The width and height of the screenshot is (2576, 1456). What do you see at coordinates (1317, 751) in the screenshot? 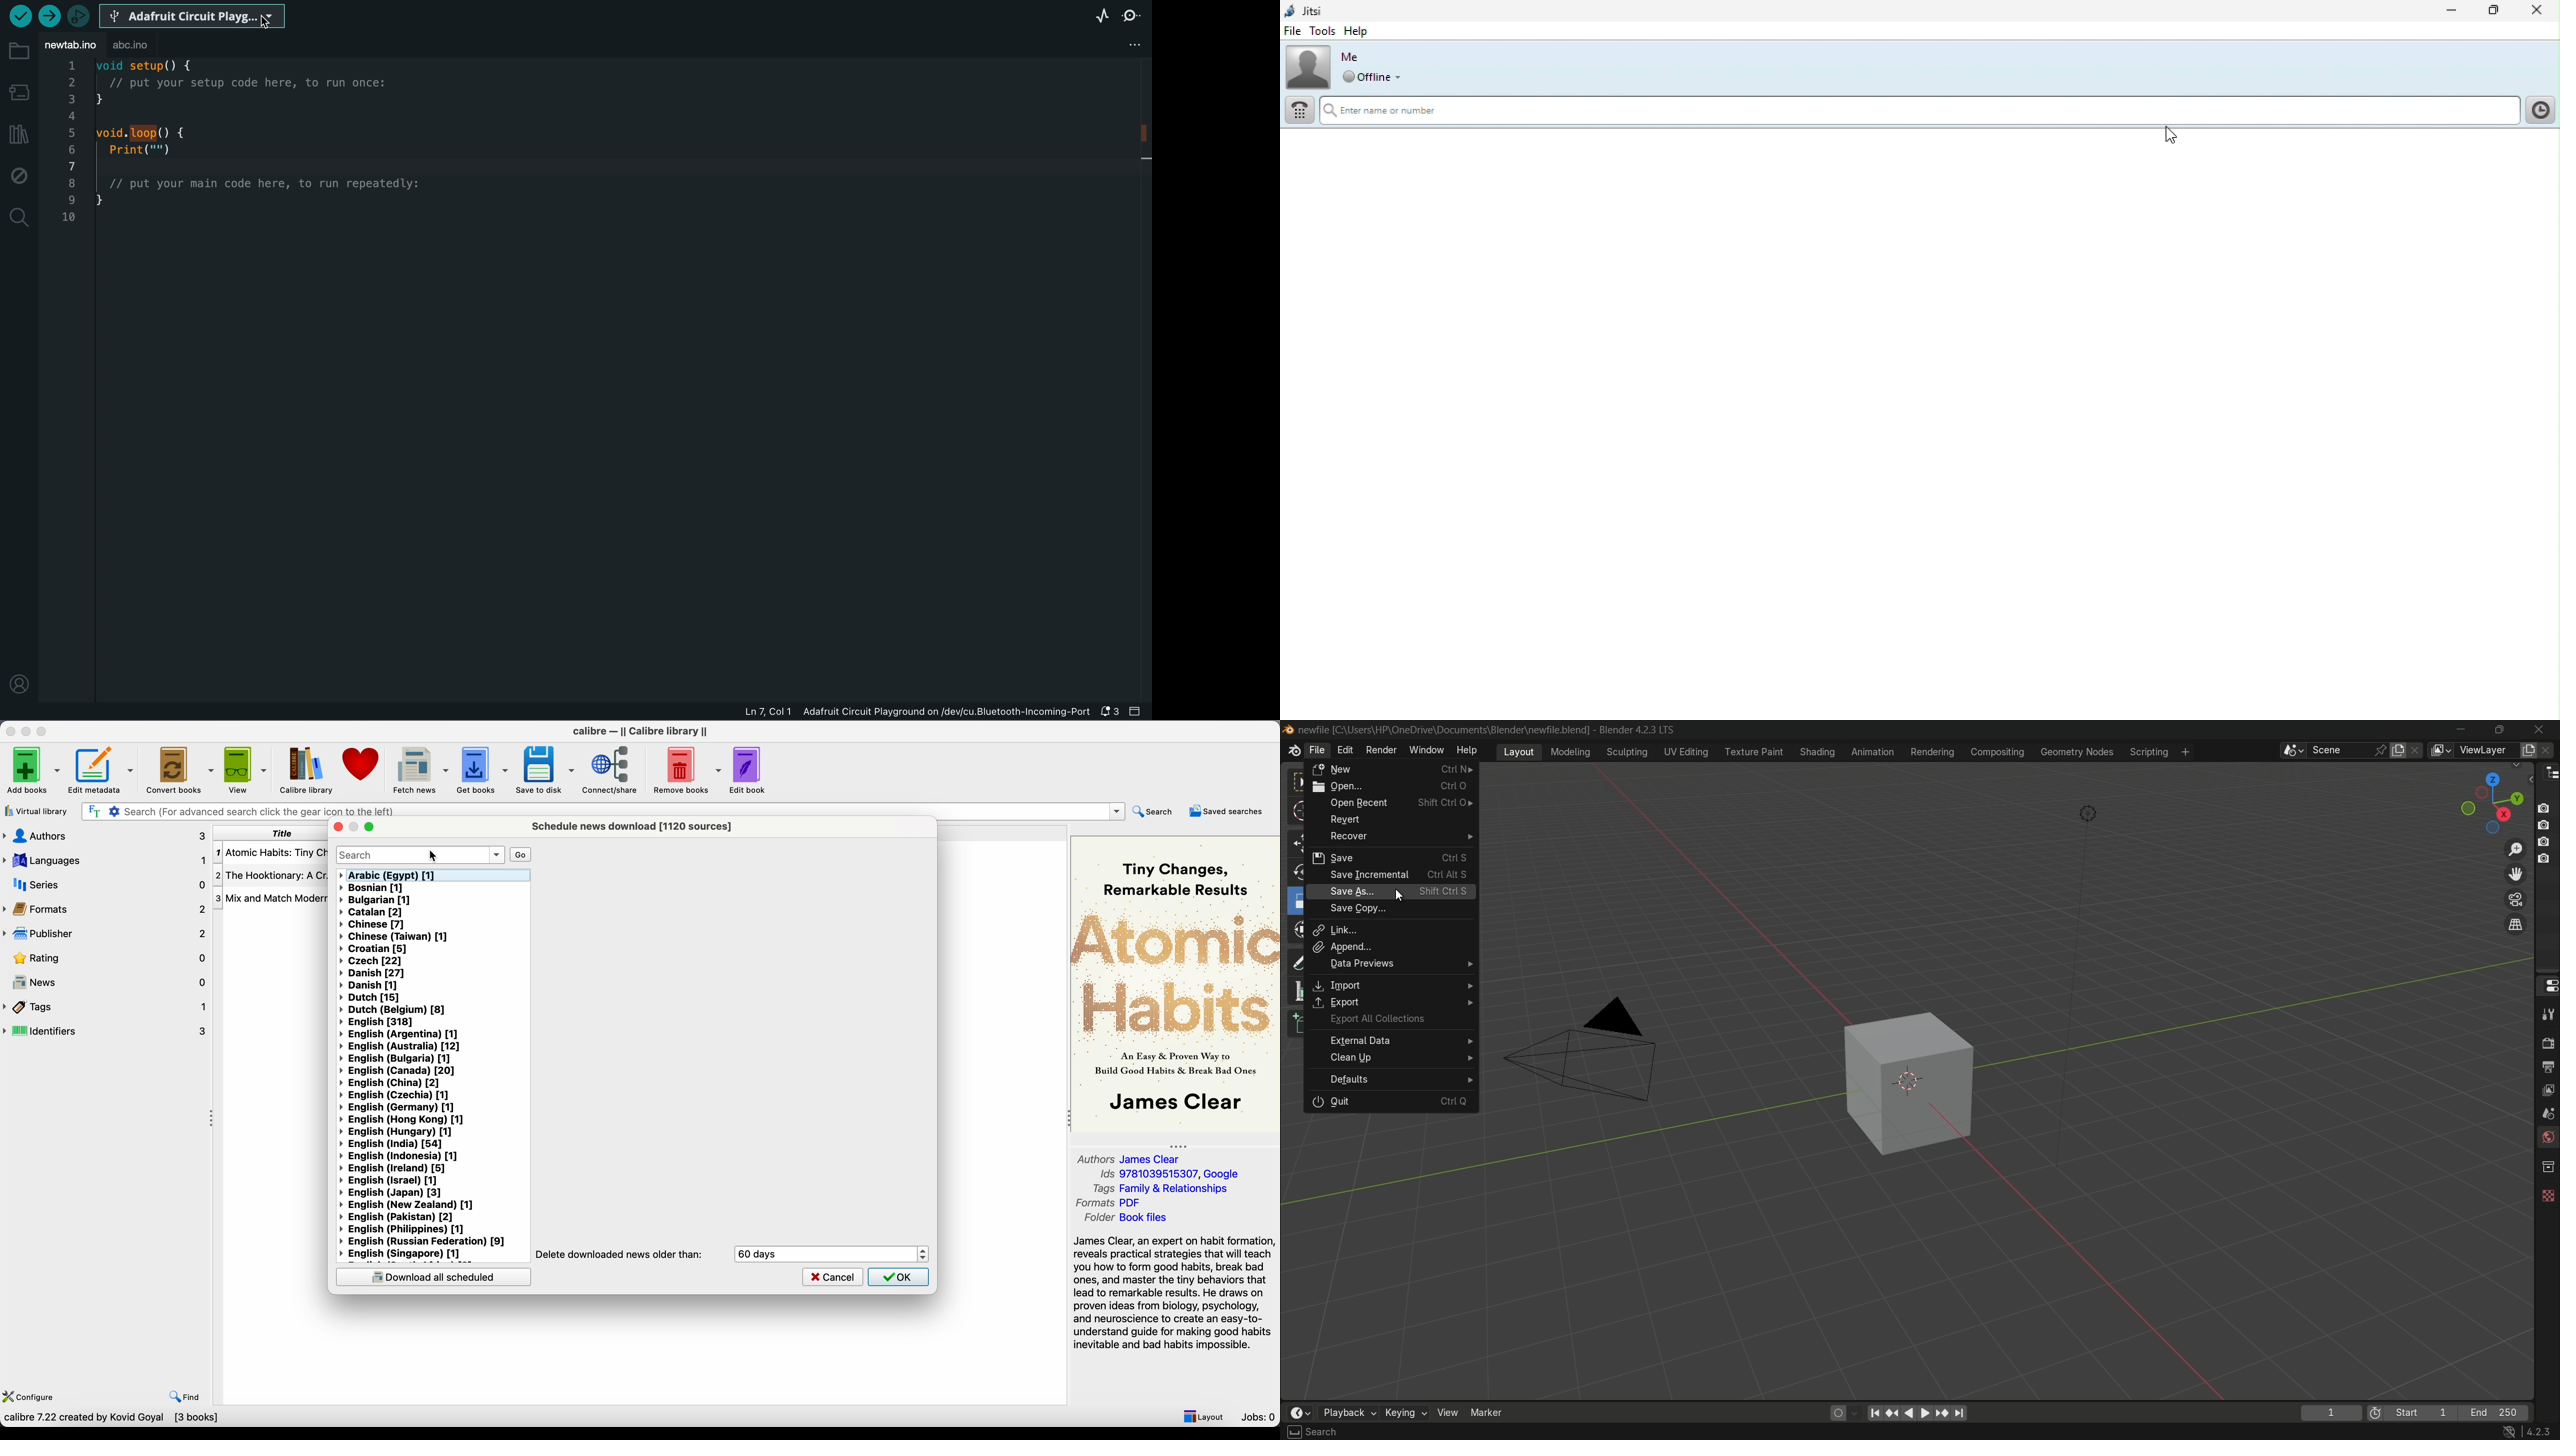
I see `file menu` at bounding box center [1317, 751].